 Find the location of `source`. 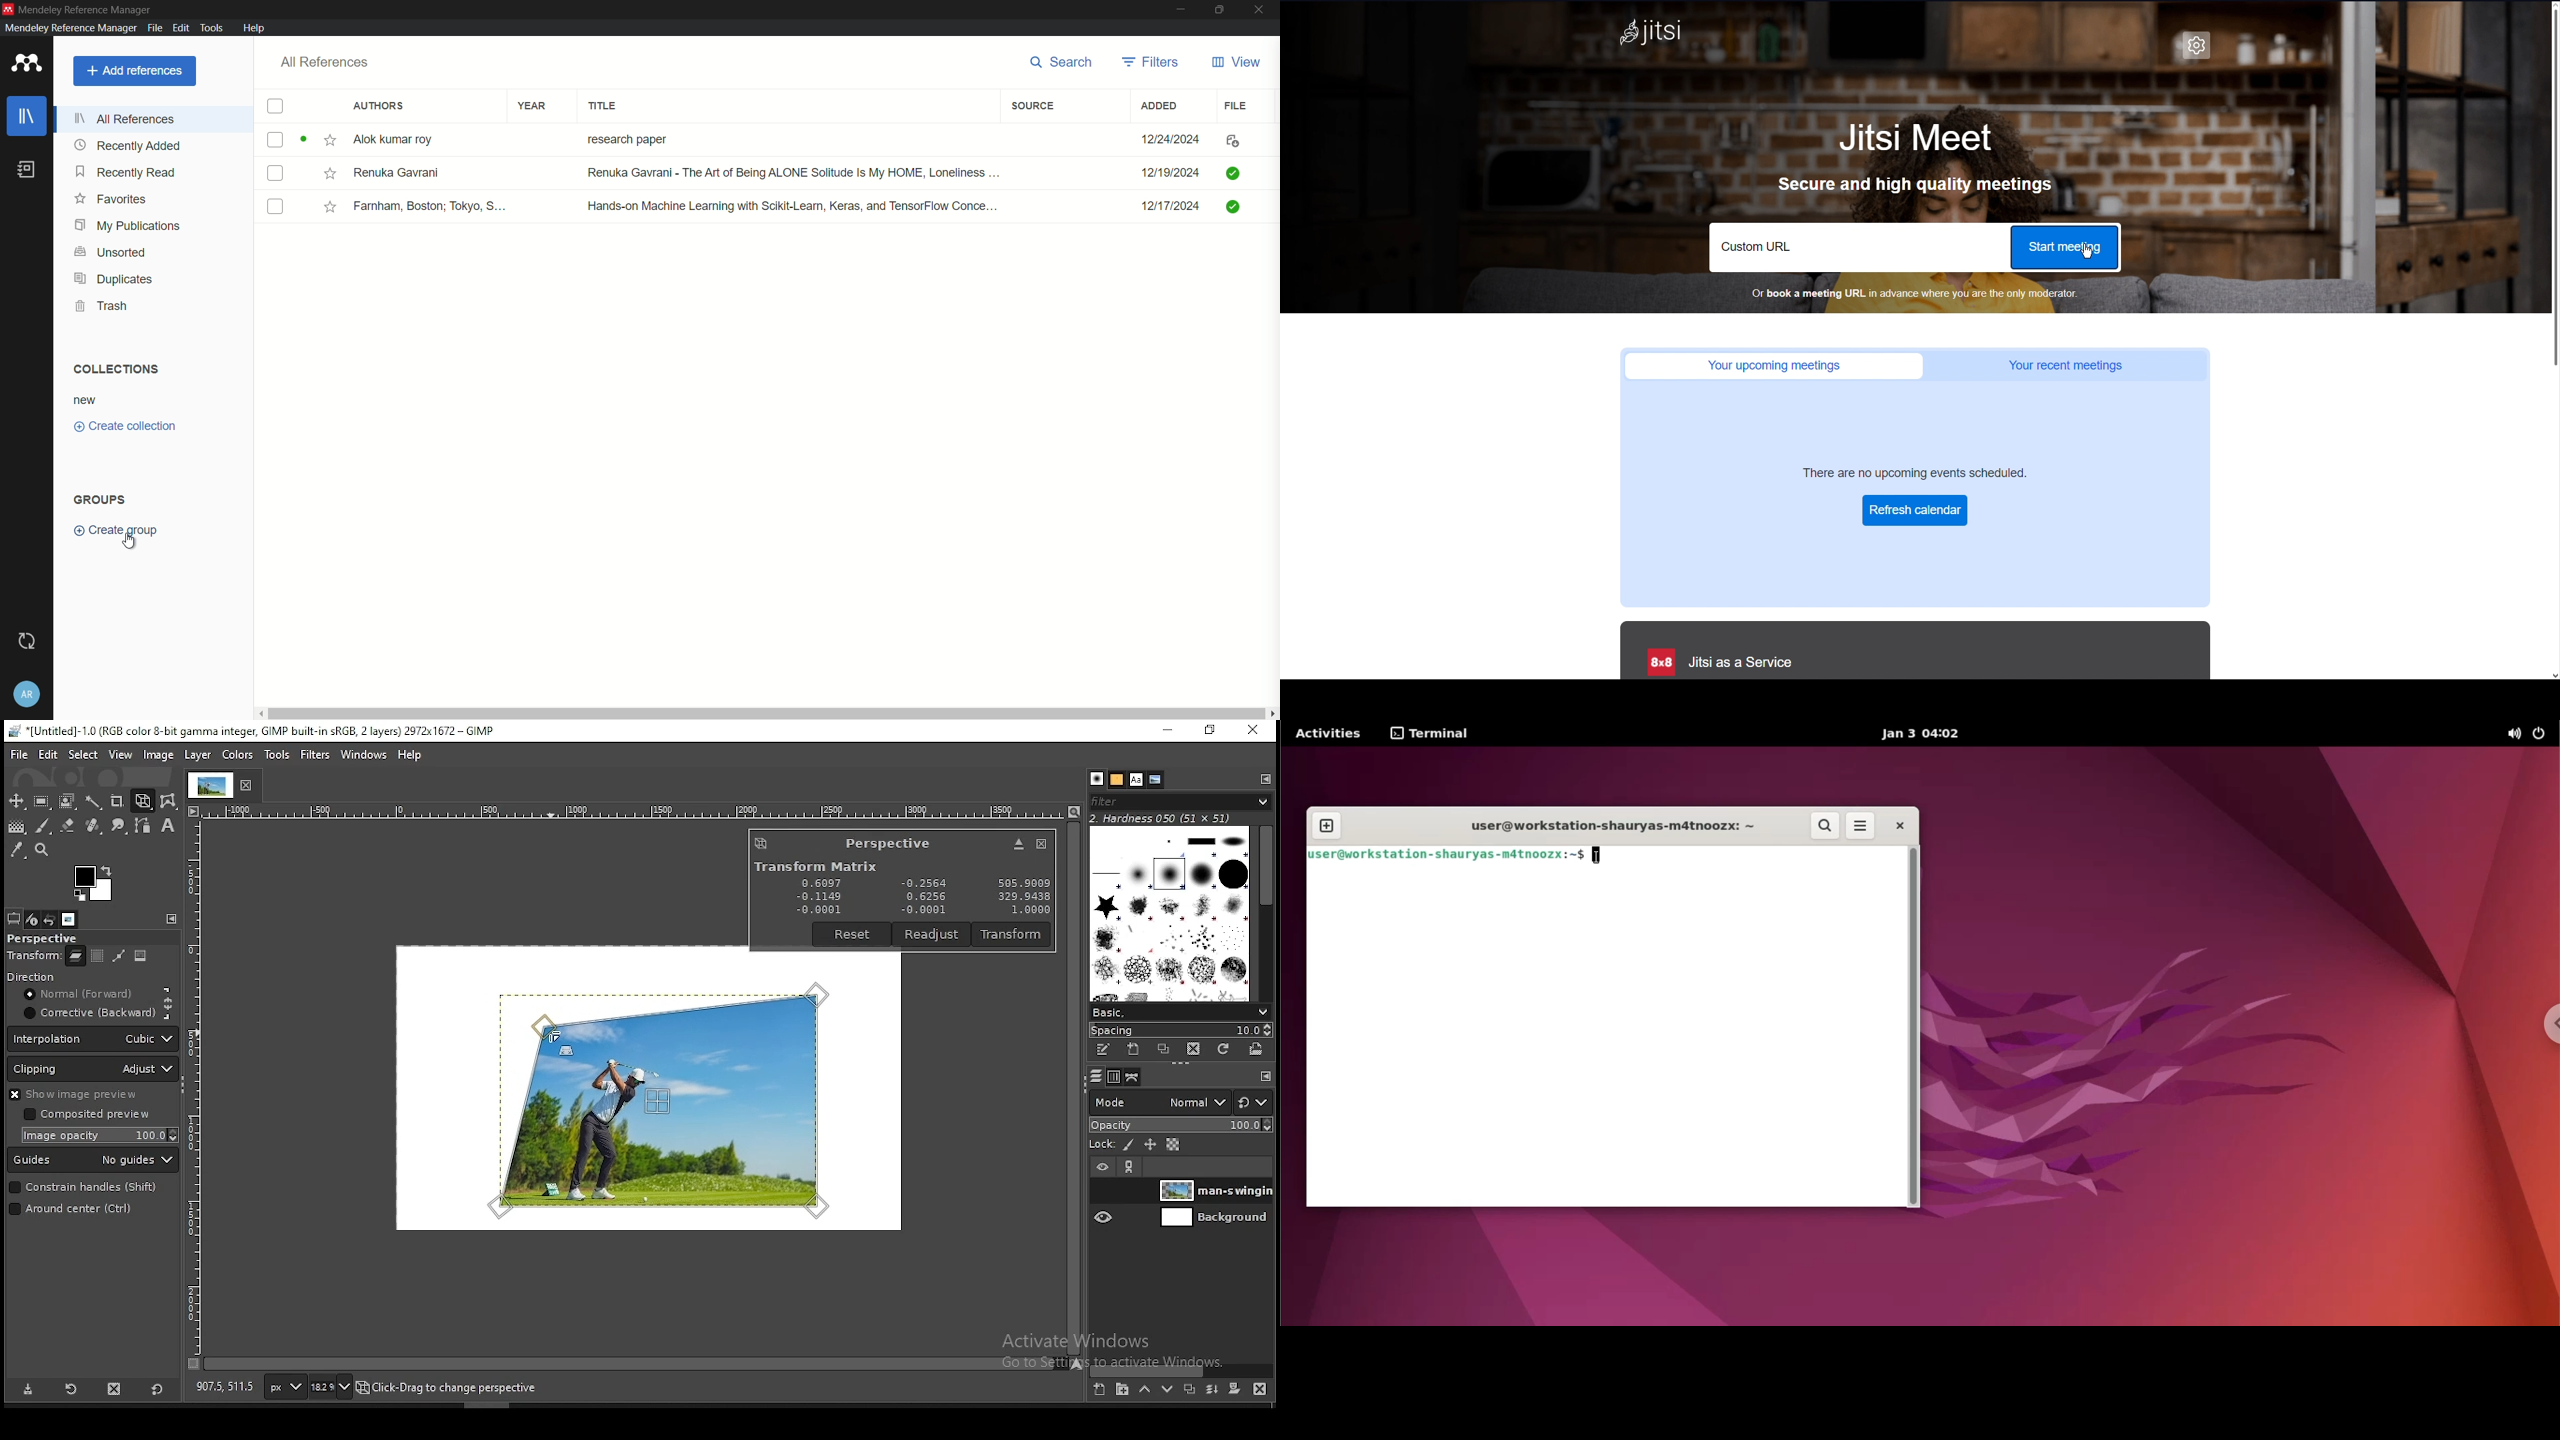

source is located at coordinates (1032, 106).